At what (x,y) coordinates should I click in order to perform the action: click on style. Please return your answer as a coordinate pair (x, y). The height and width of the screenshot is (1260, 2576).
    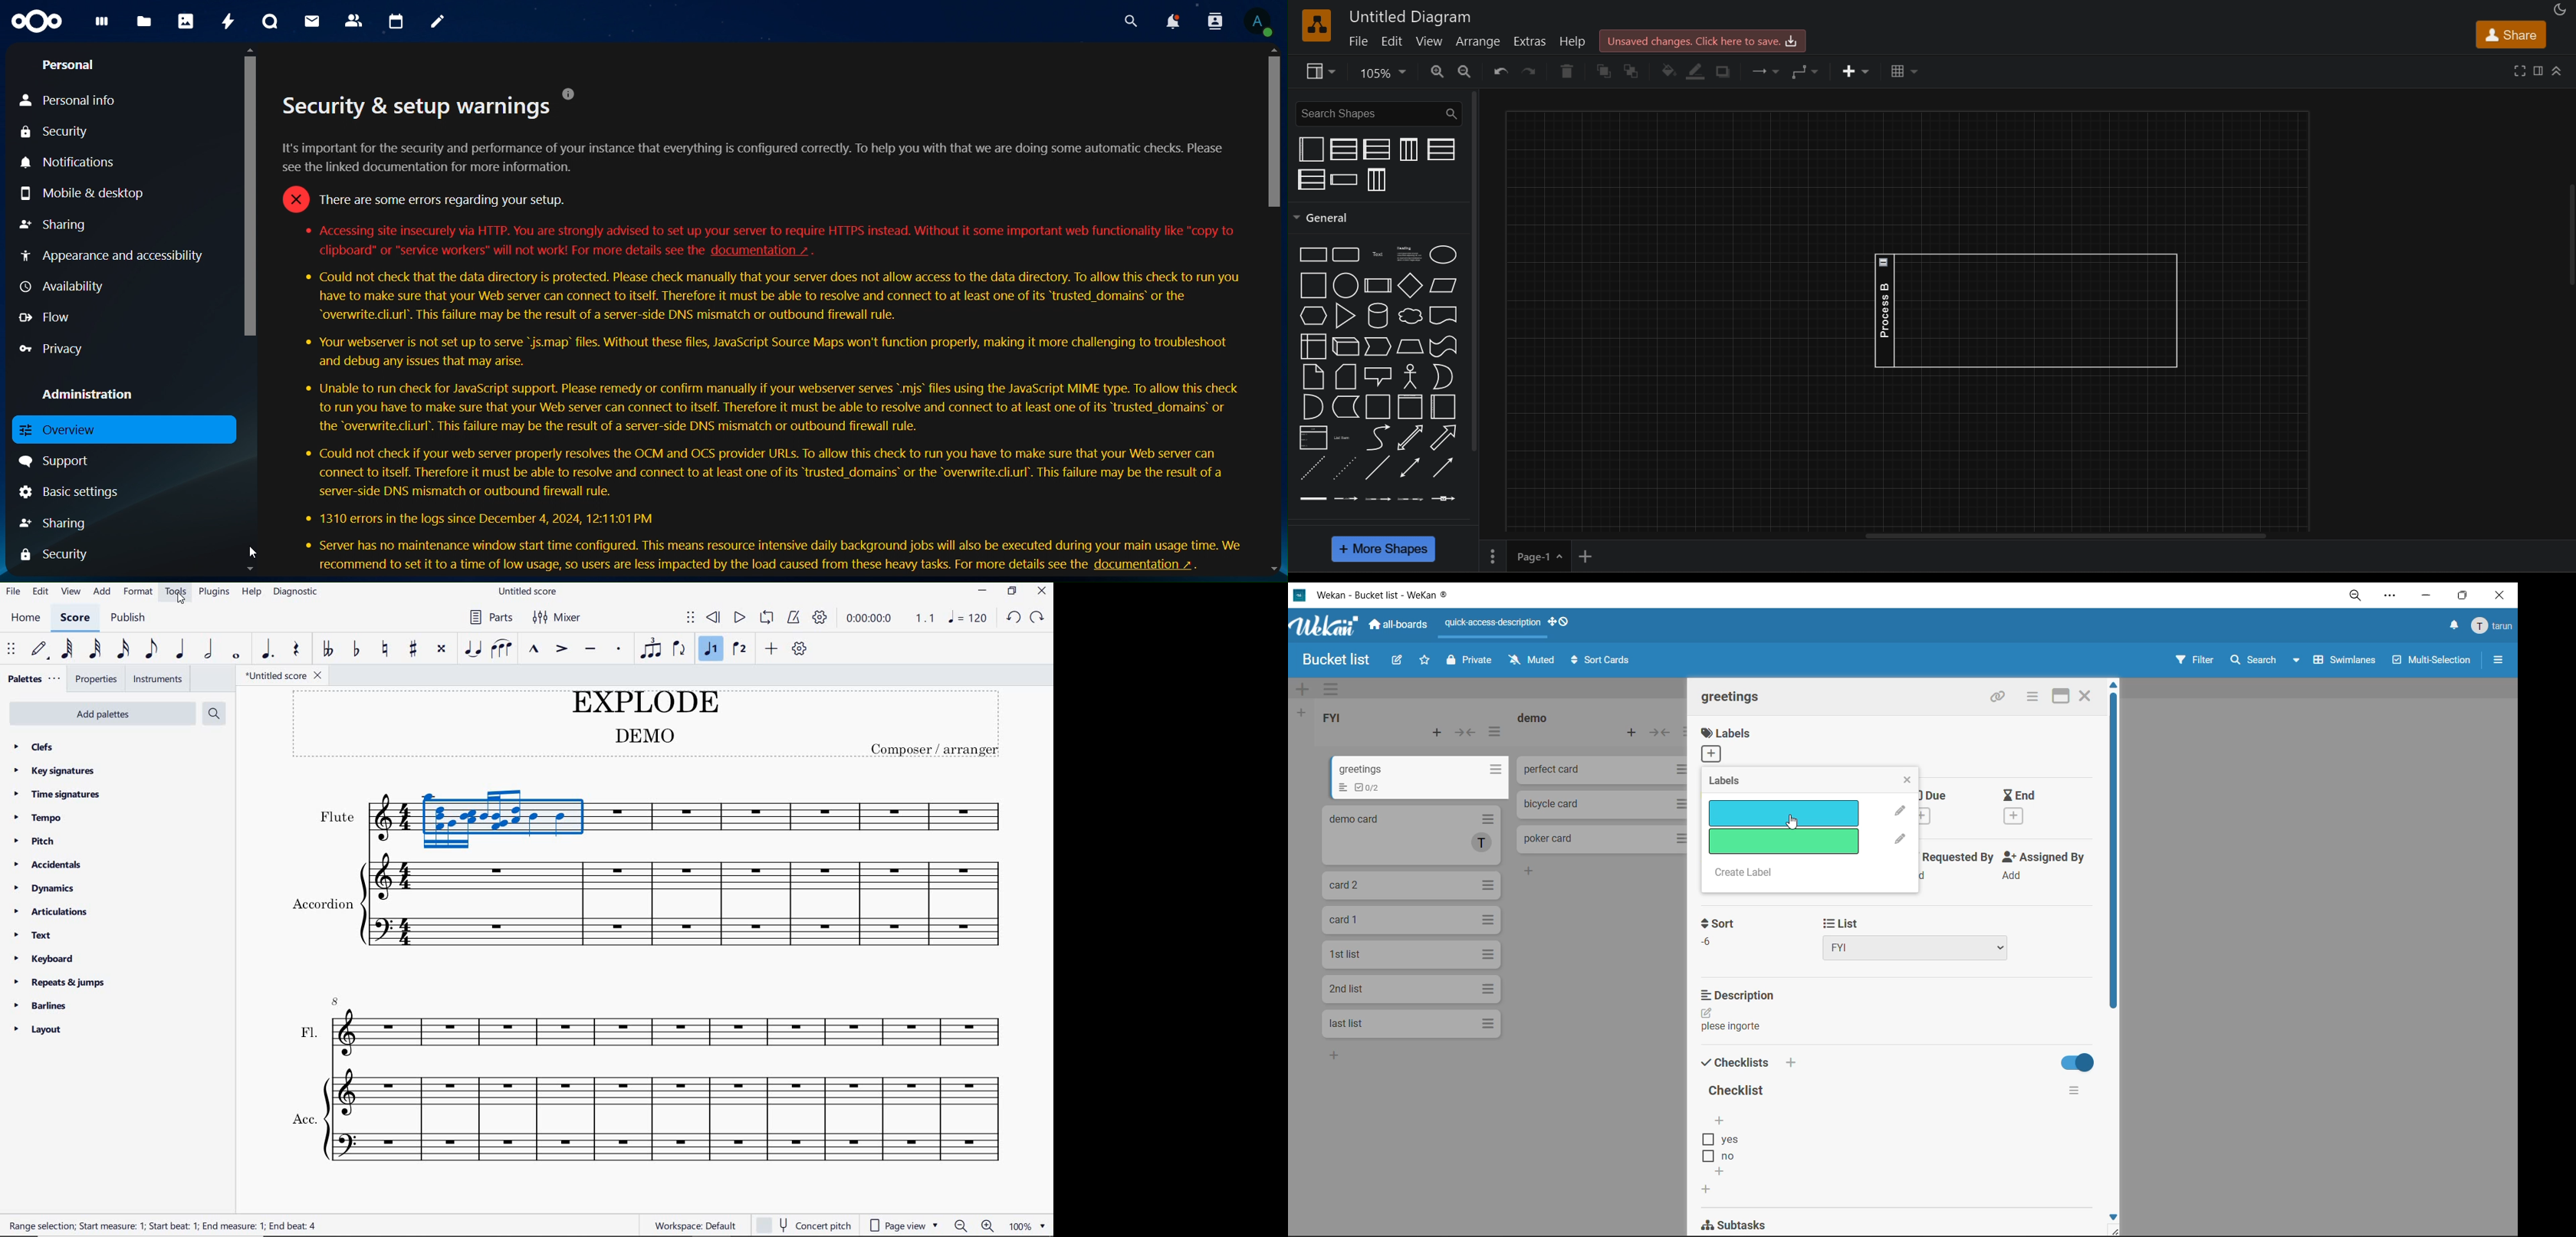
    Looking at the image, I should click on (1323, 71).